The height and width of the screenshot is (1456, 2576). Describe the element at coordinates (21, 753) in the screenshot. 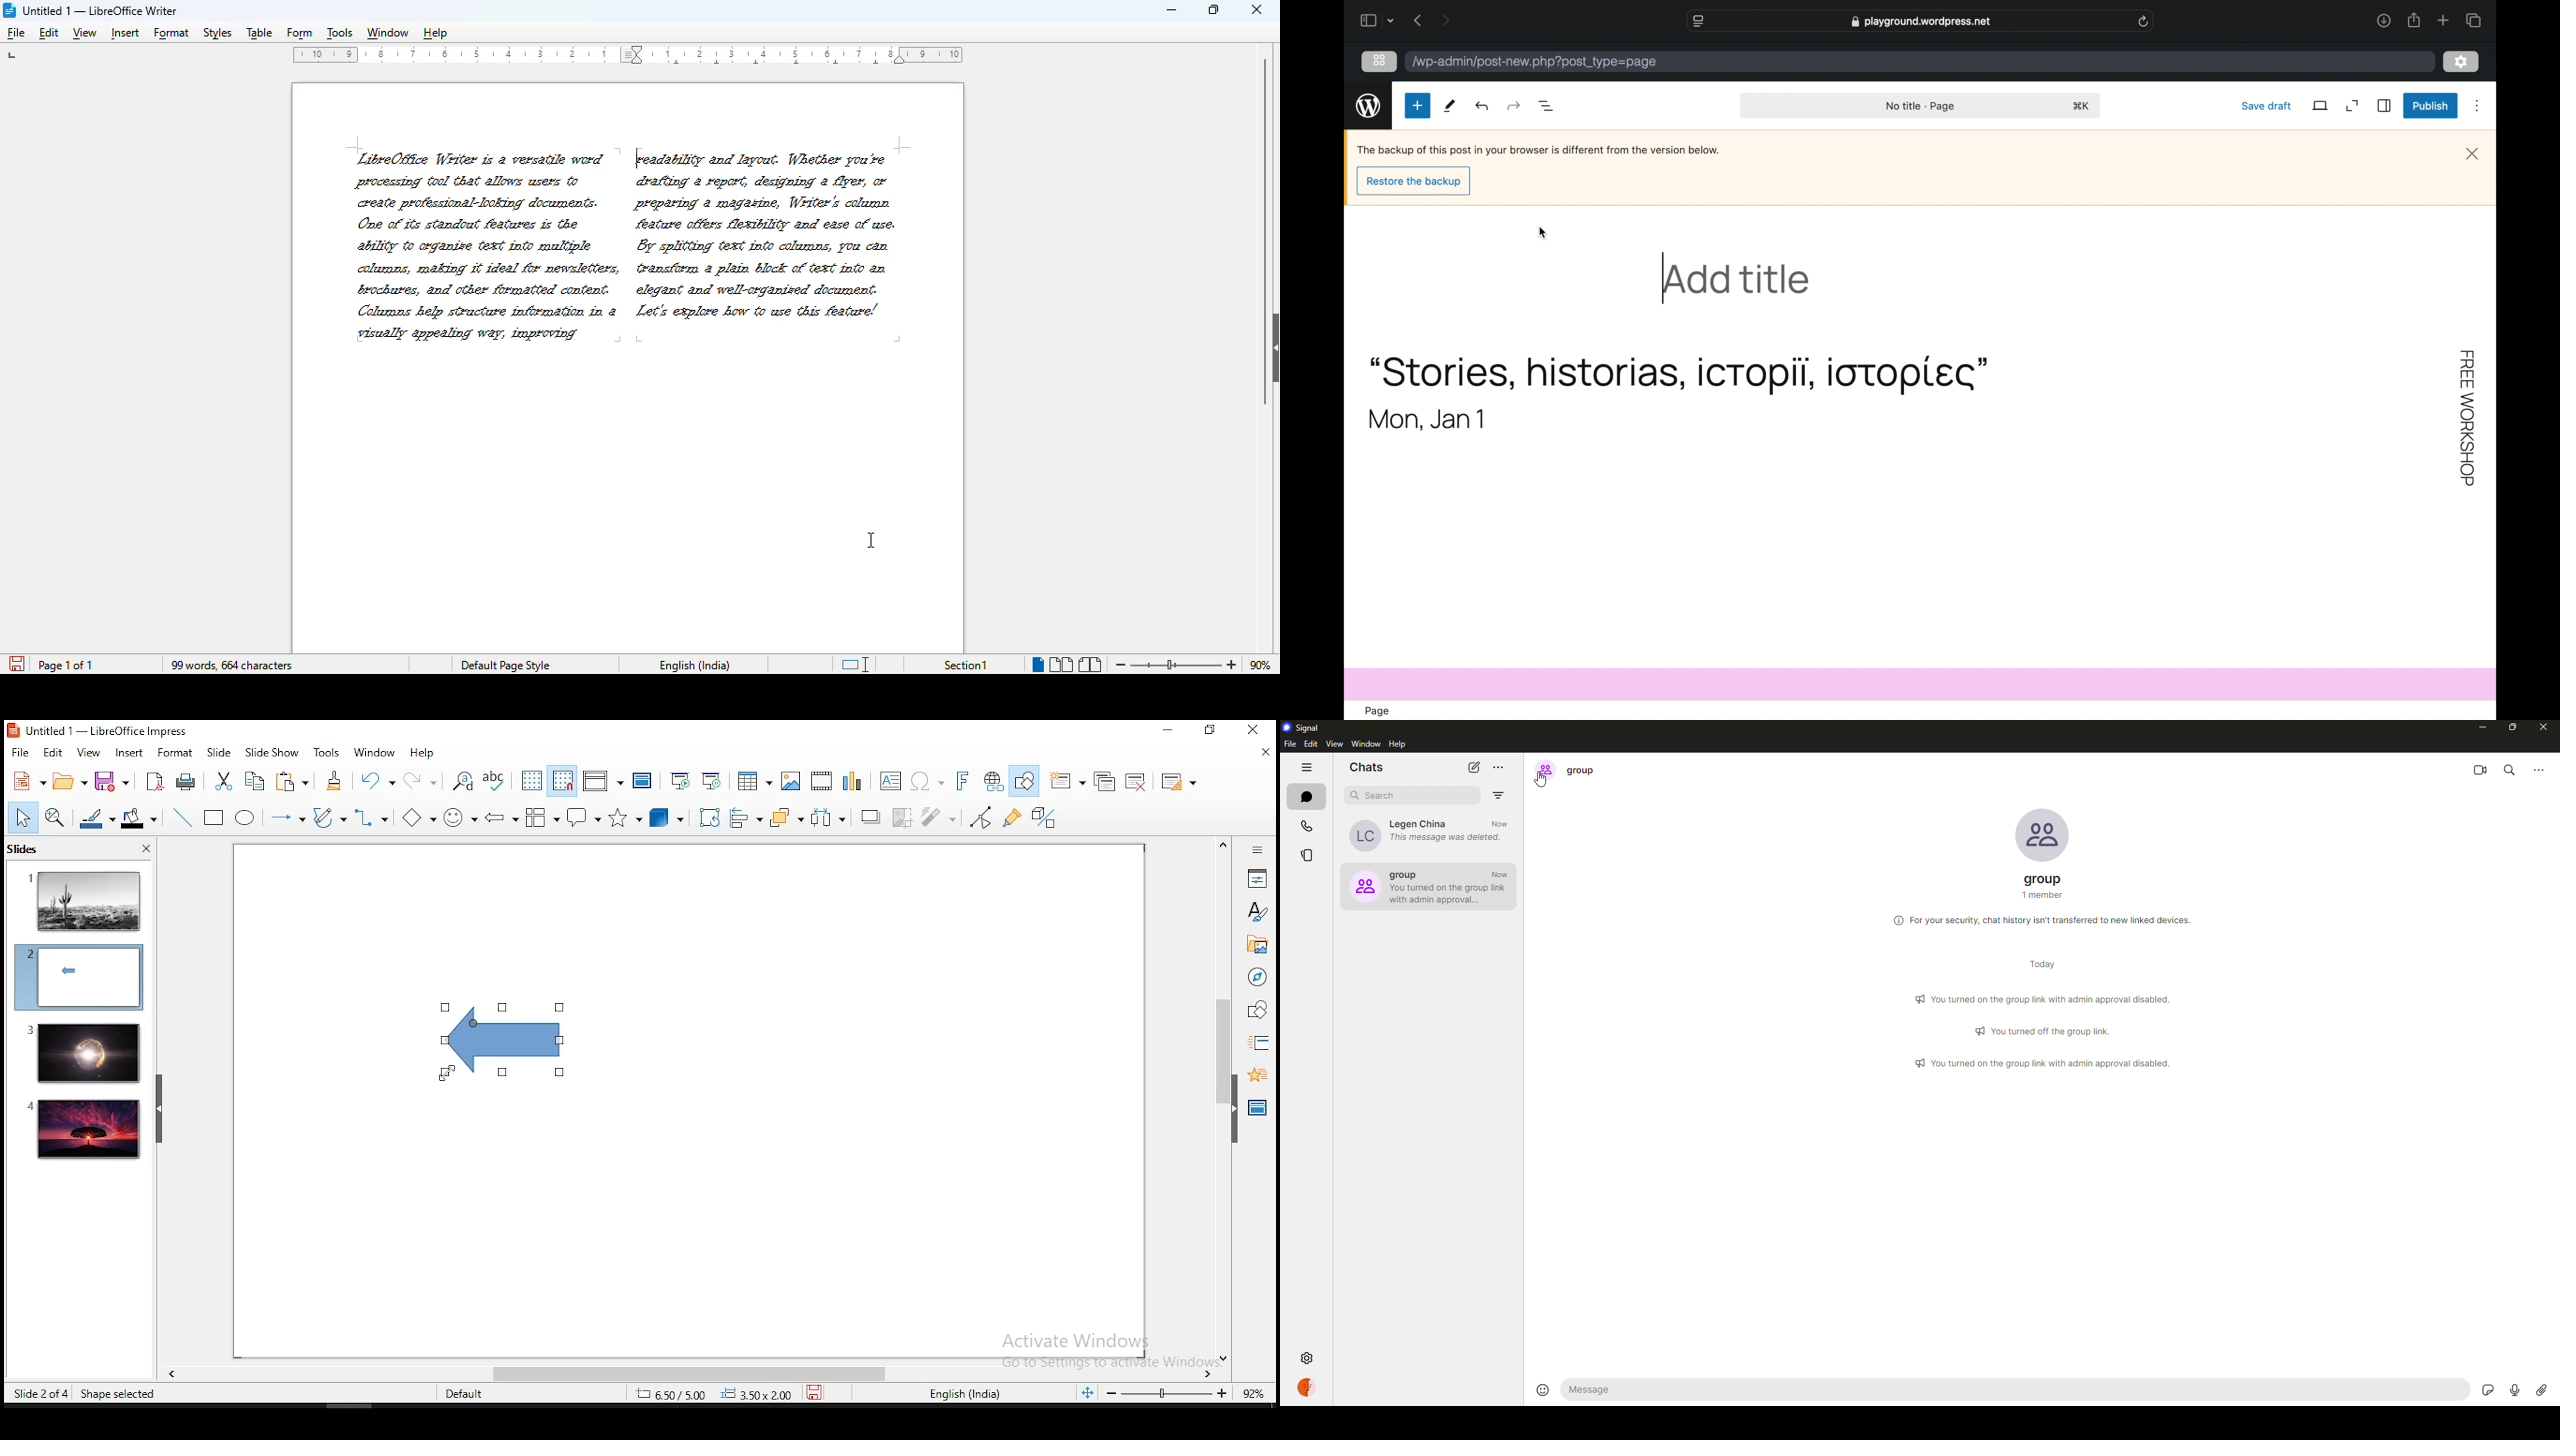

I see `file` at that location.